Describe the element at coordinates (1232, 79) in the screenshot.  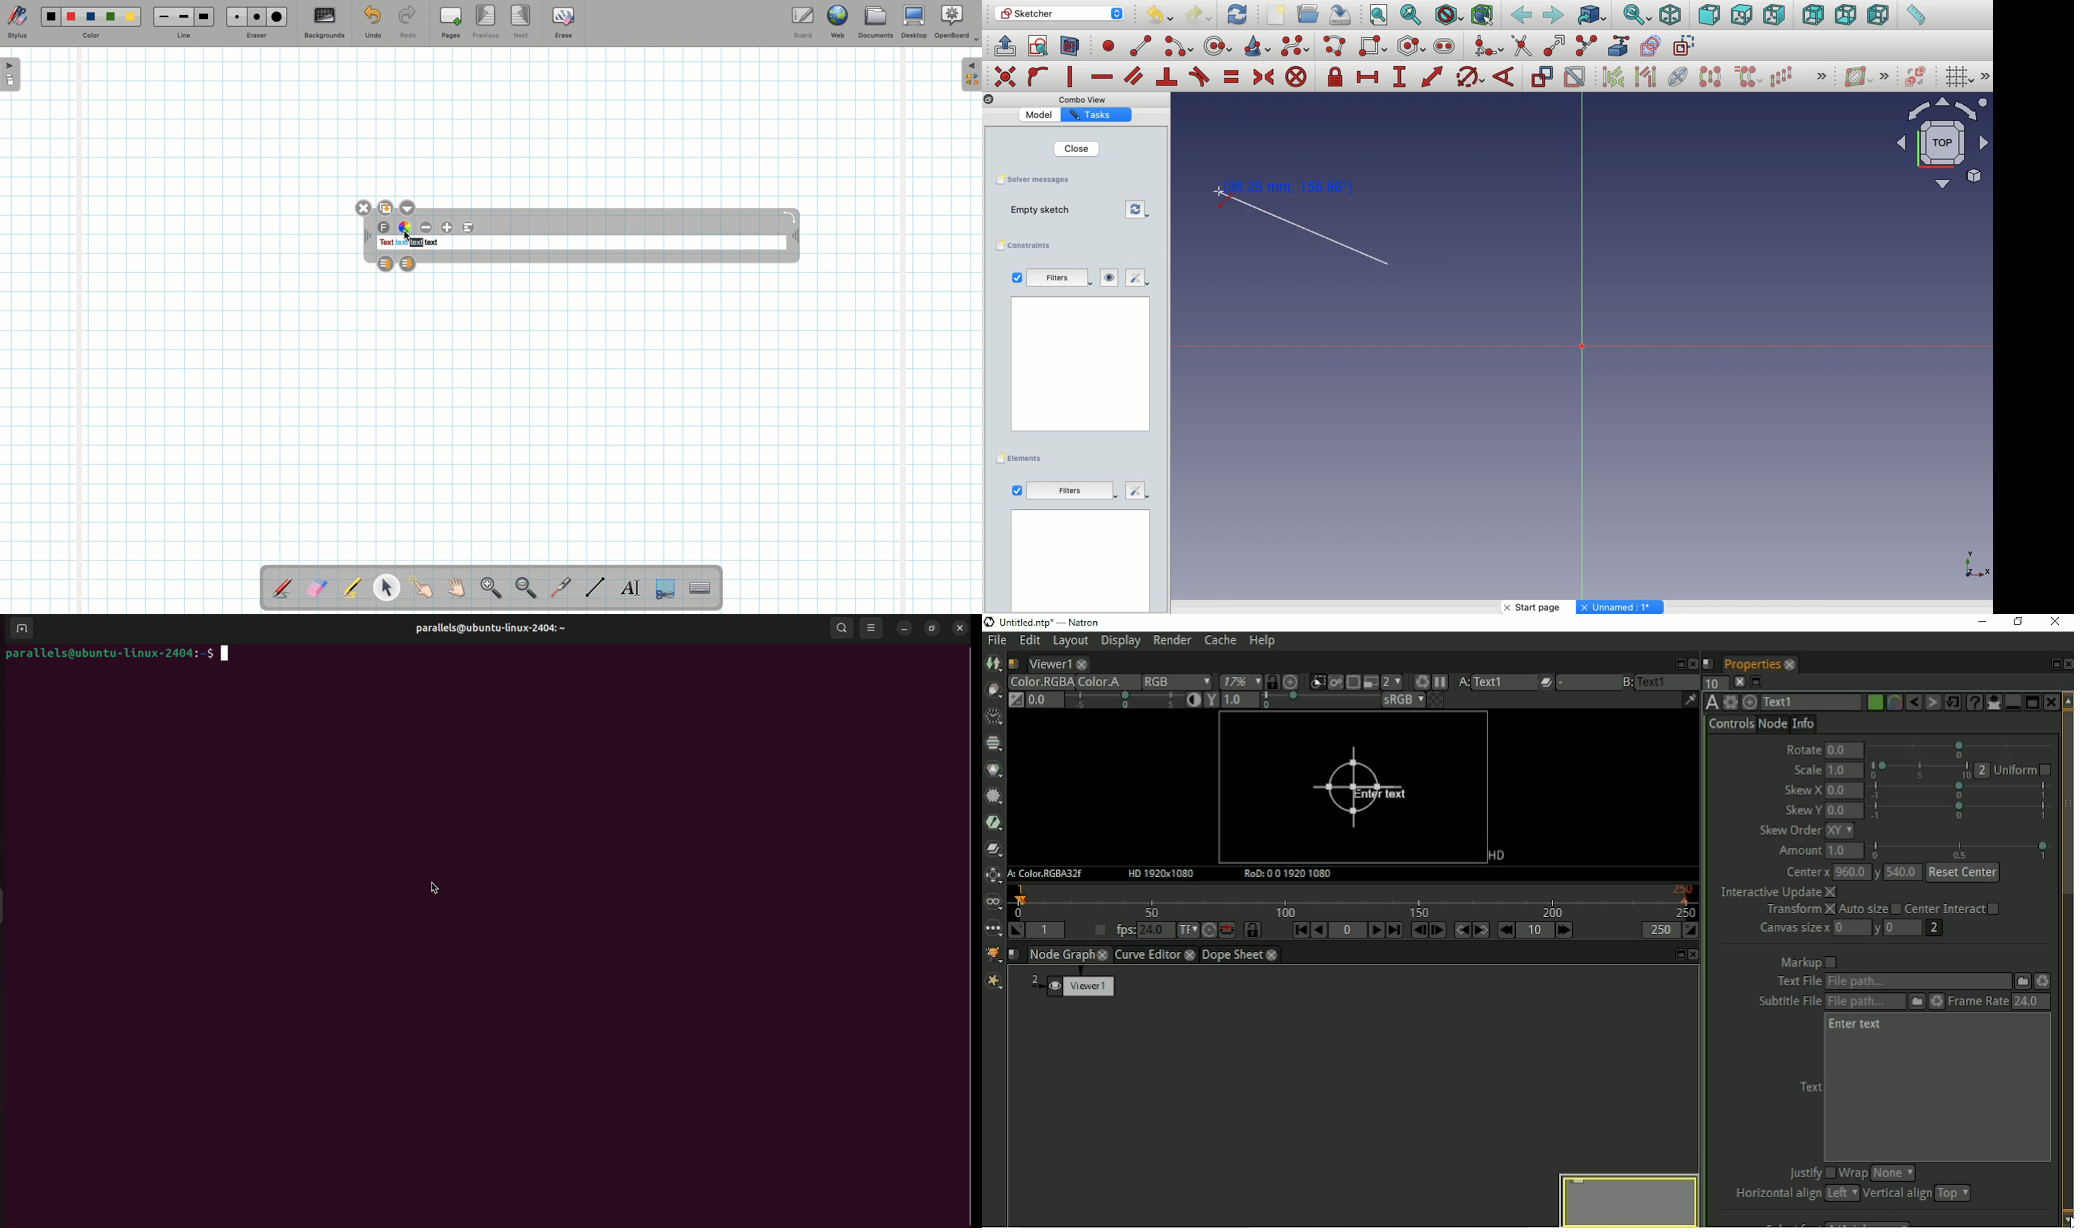
I see `Constrain equal` at that location.